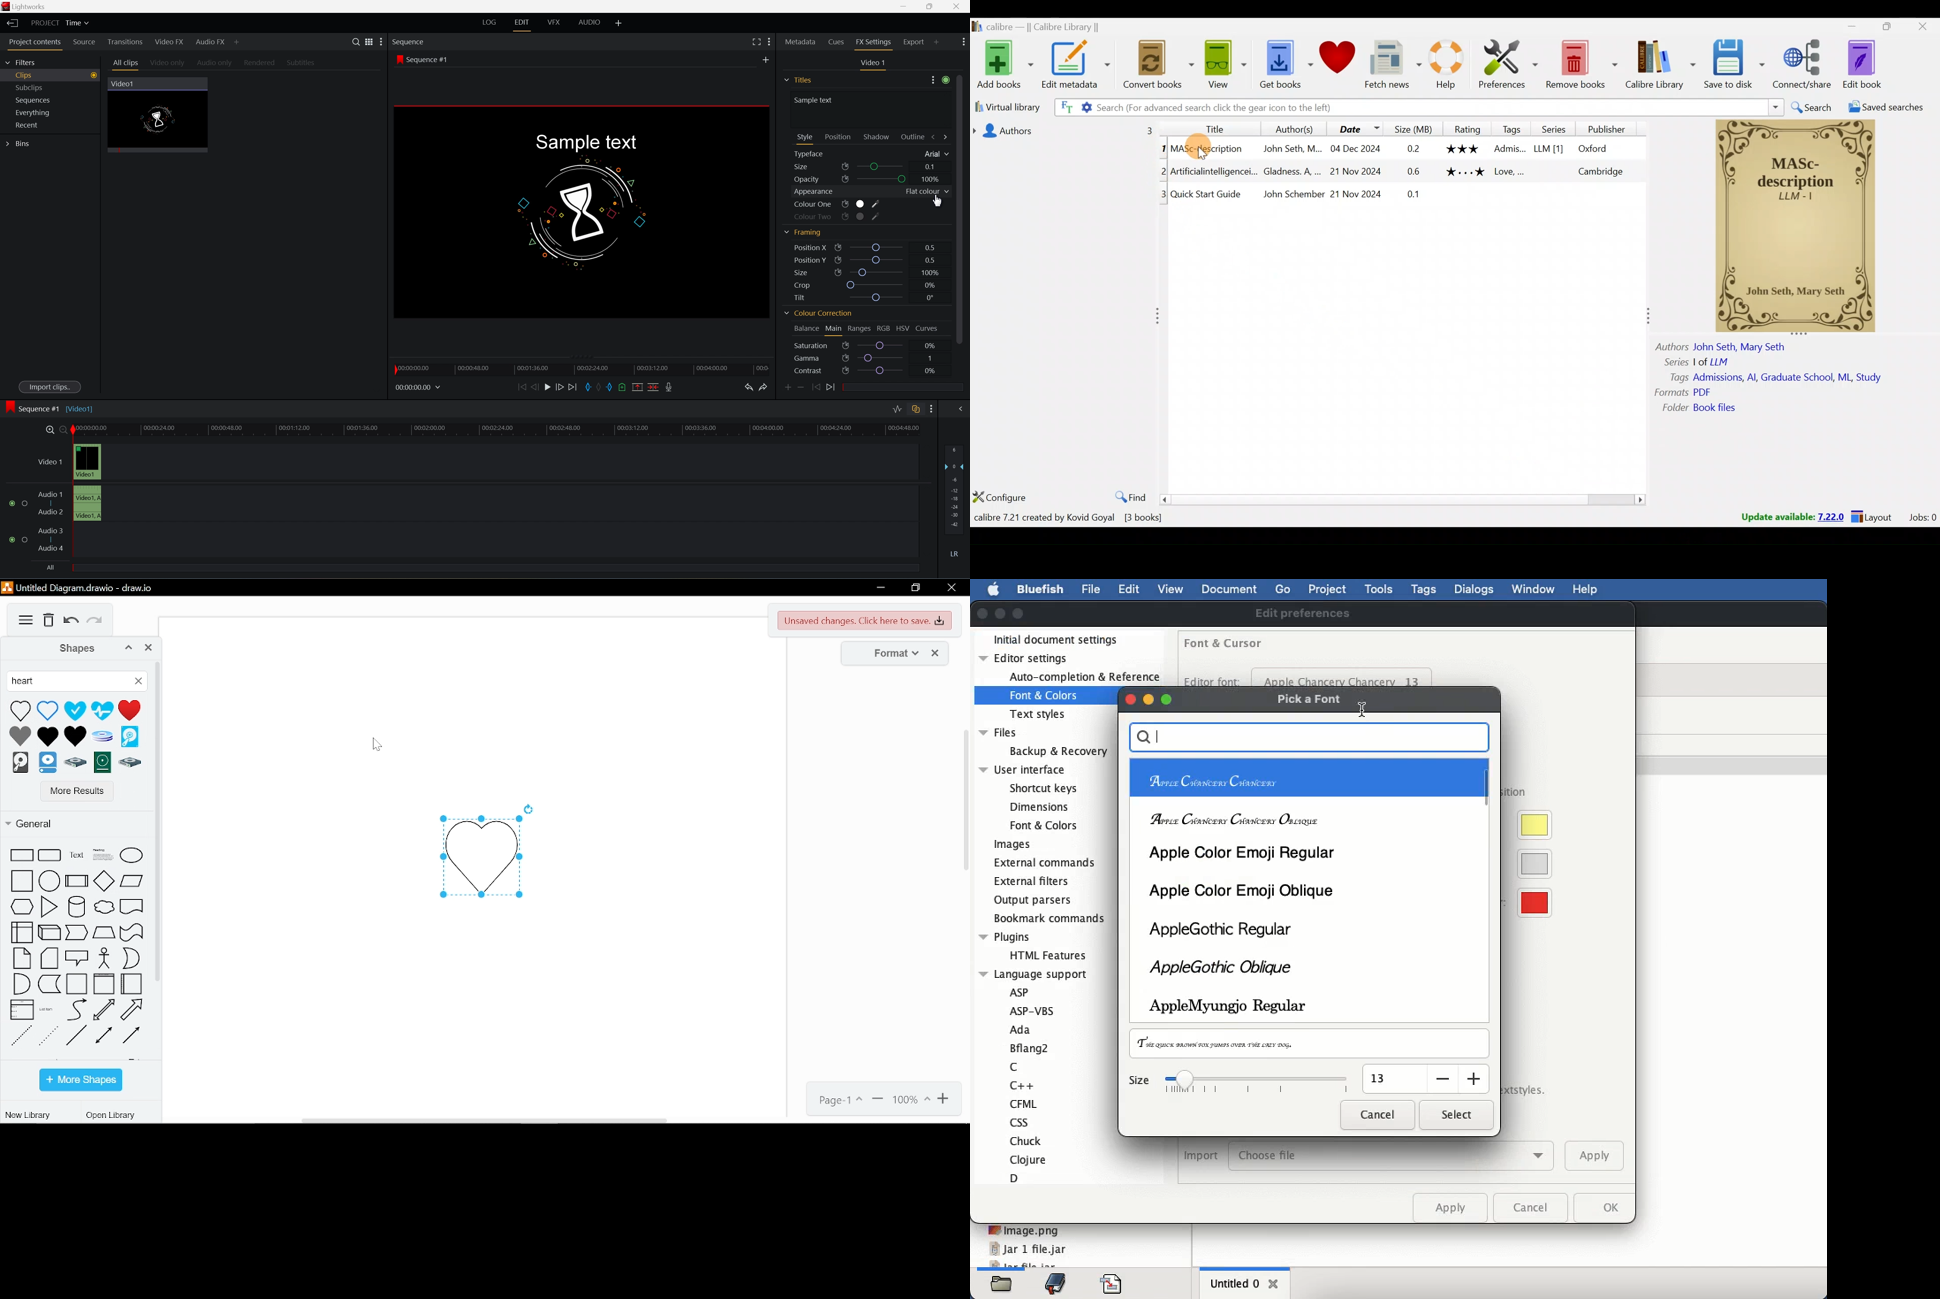 The height and width of the screenshot is (1316, 1960). I want to click on import, so click(1202, 1156).